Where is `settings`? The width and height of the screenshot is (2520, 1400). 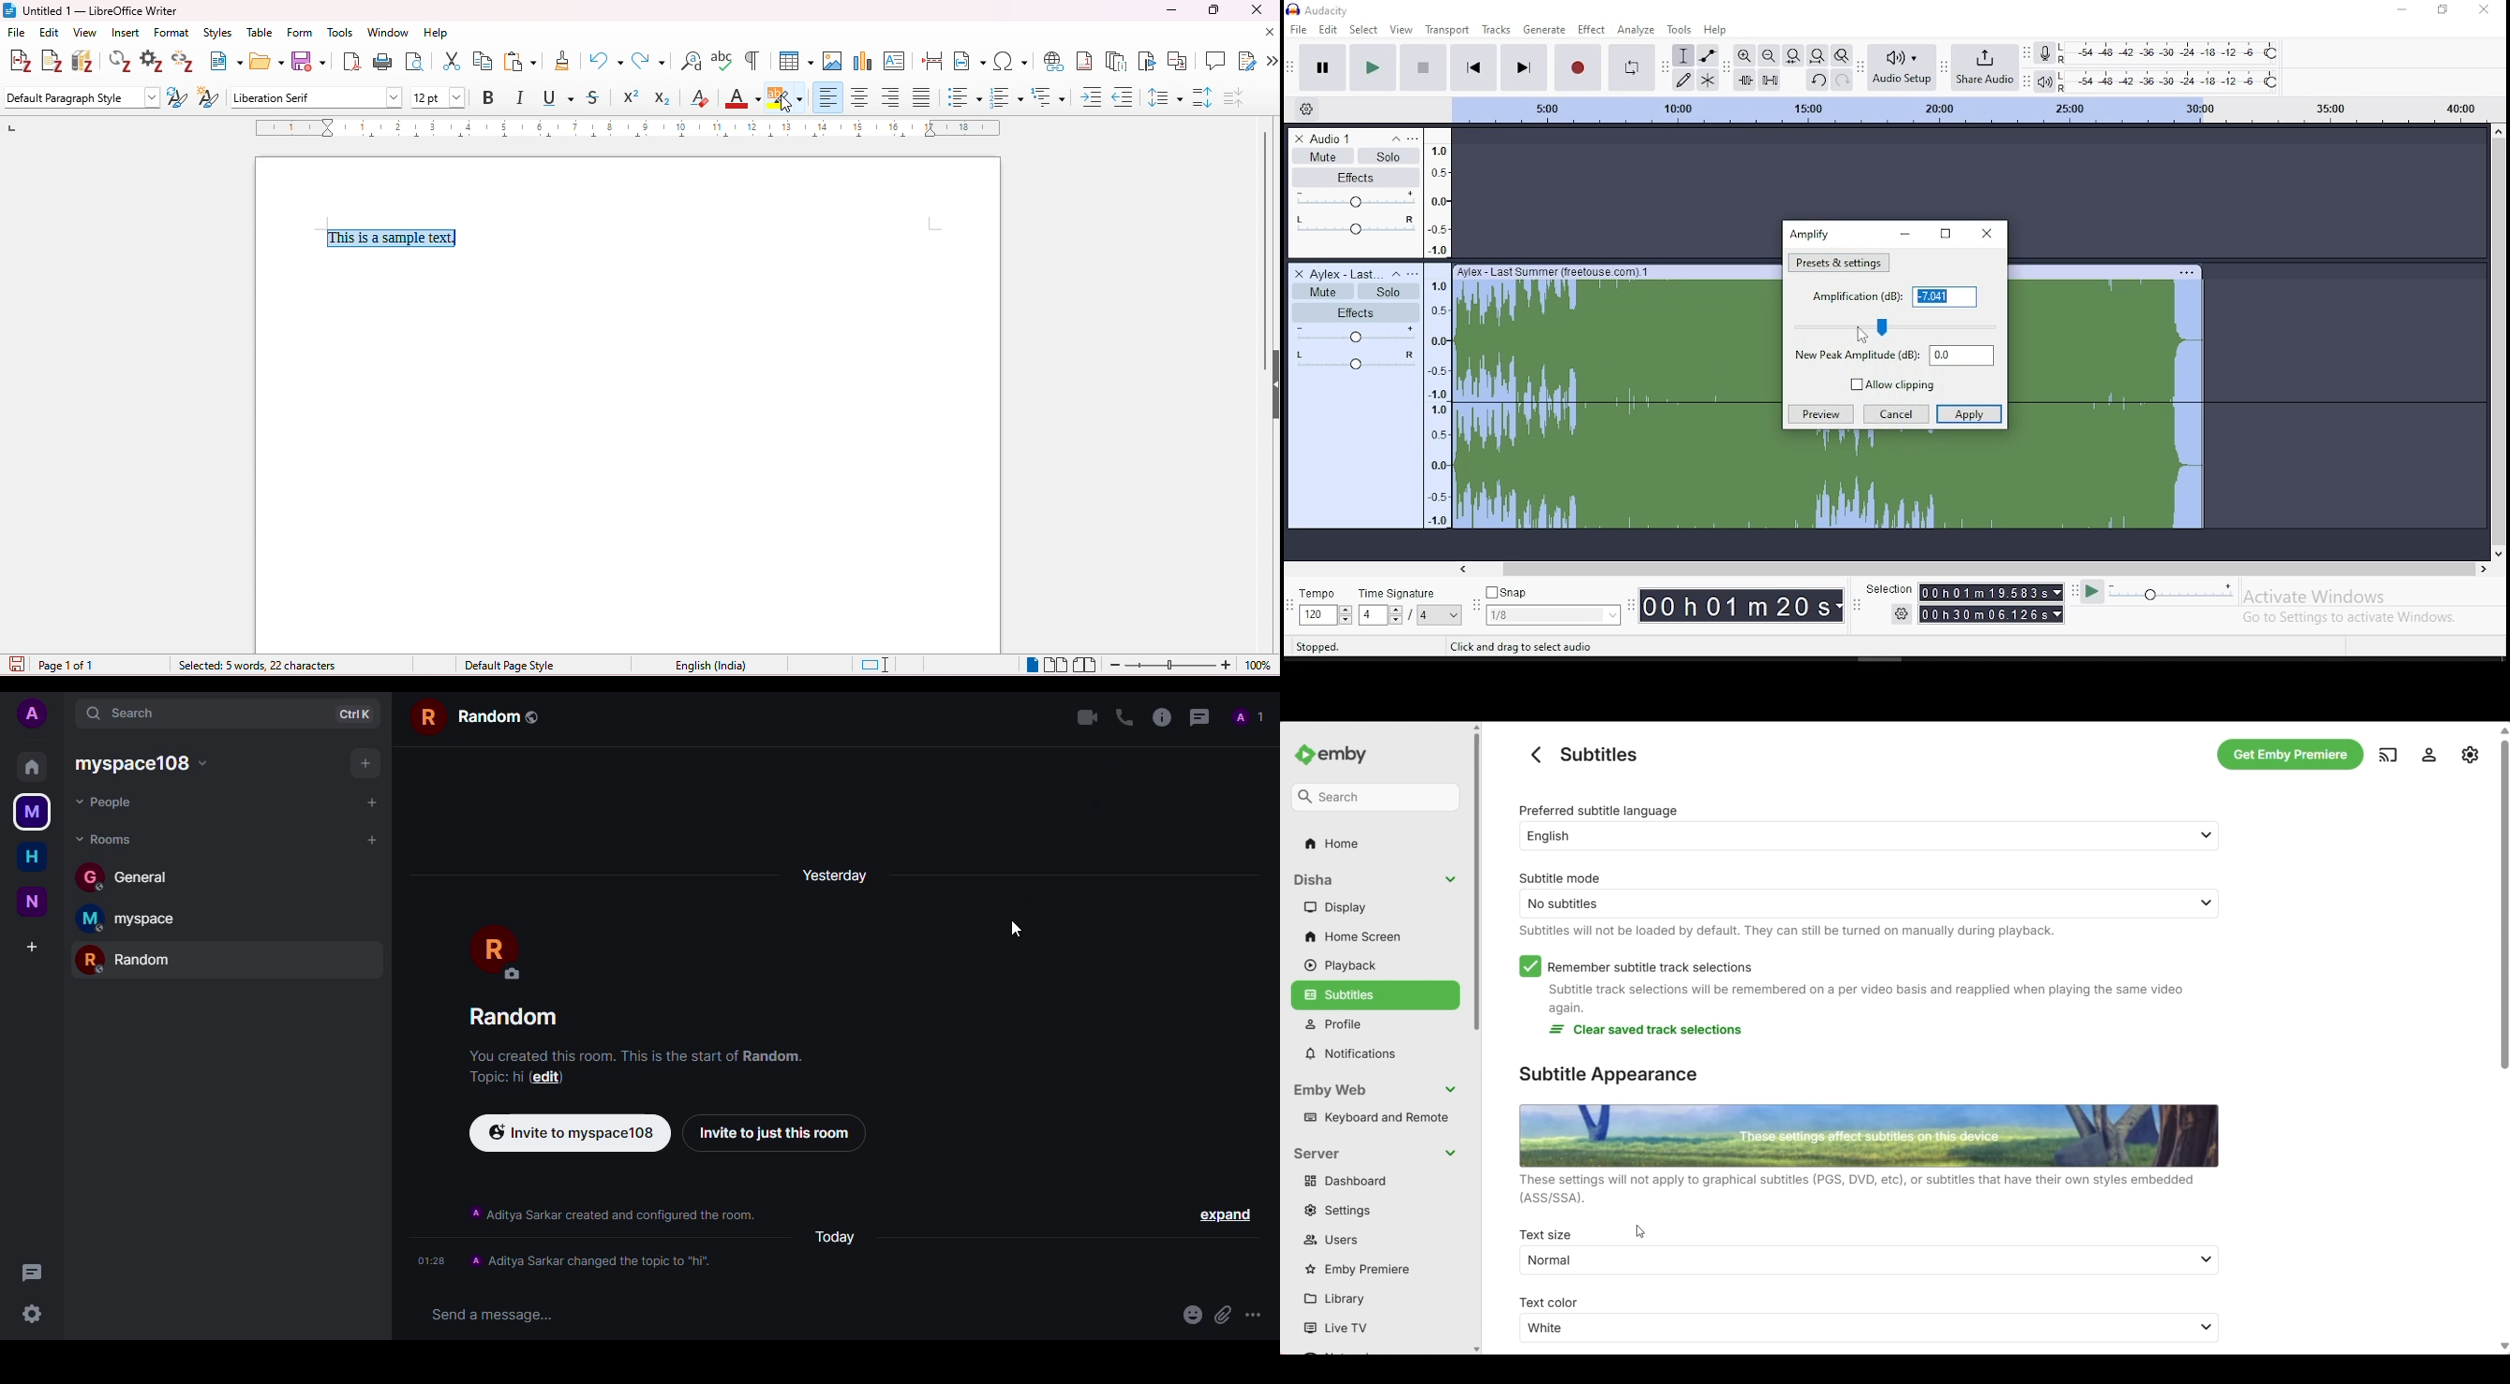
settings is located at coordinates (1905, 616).